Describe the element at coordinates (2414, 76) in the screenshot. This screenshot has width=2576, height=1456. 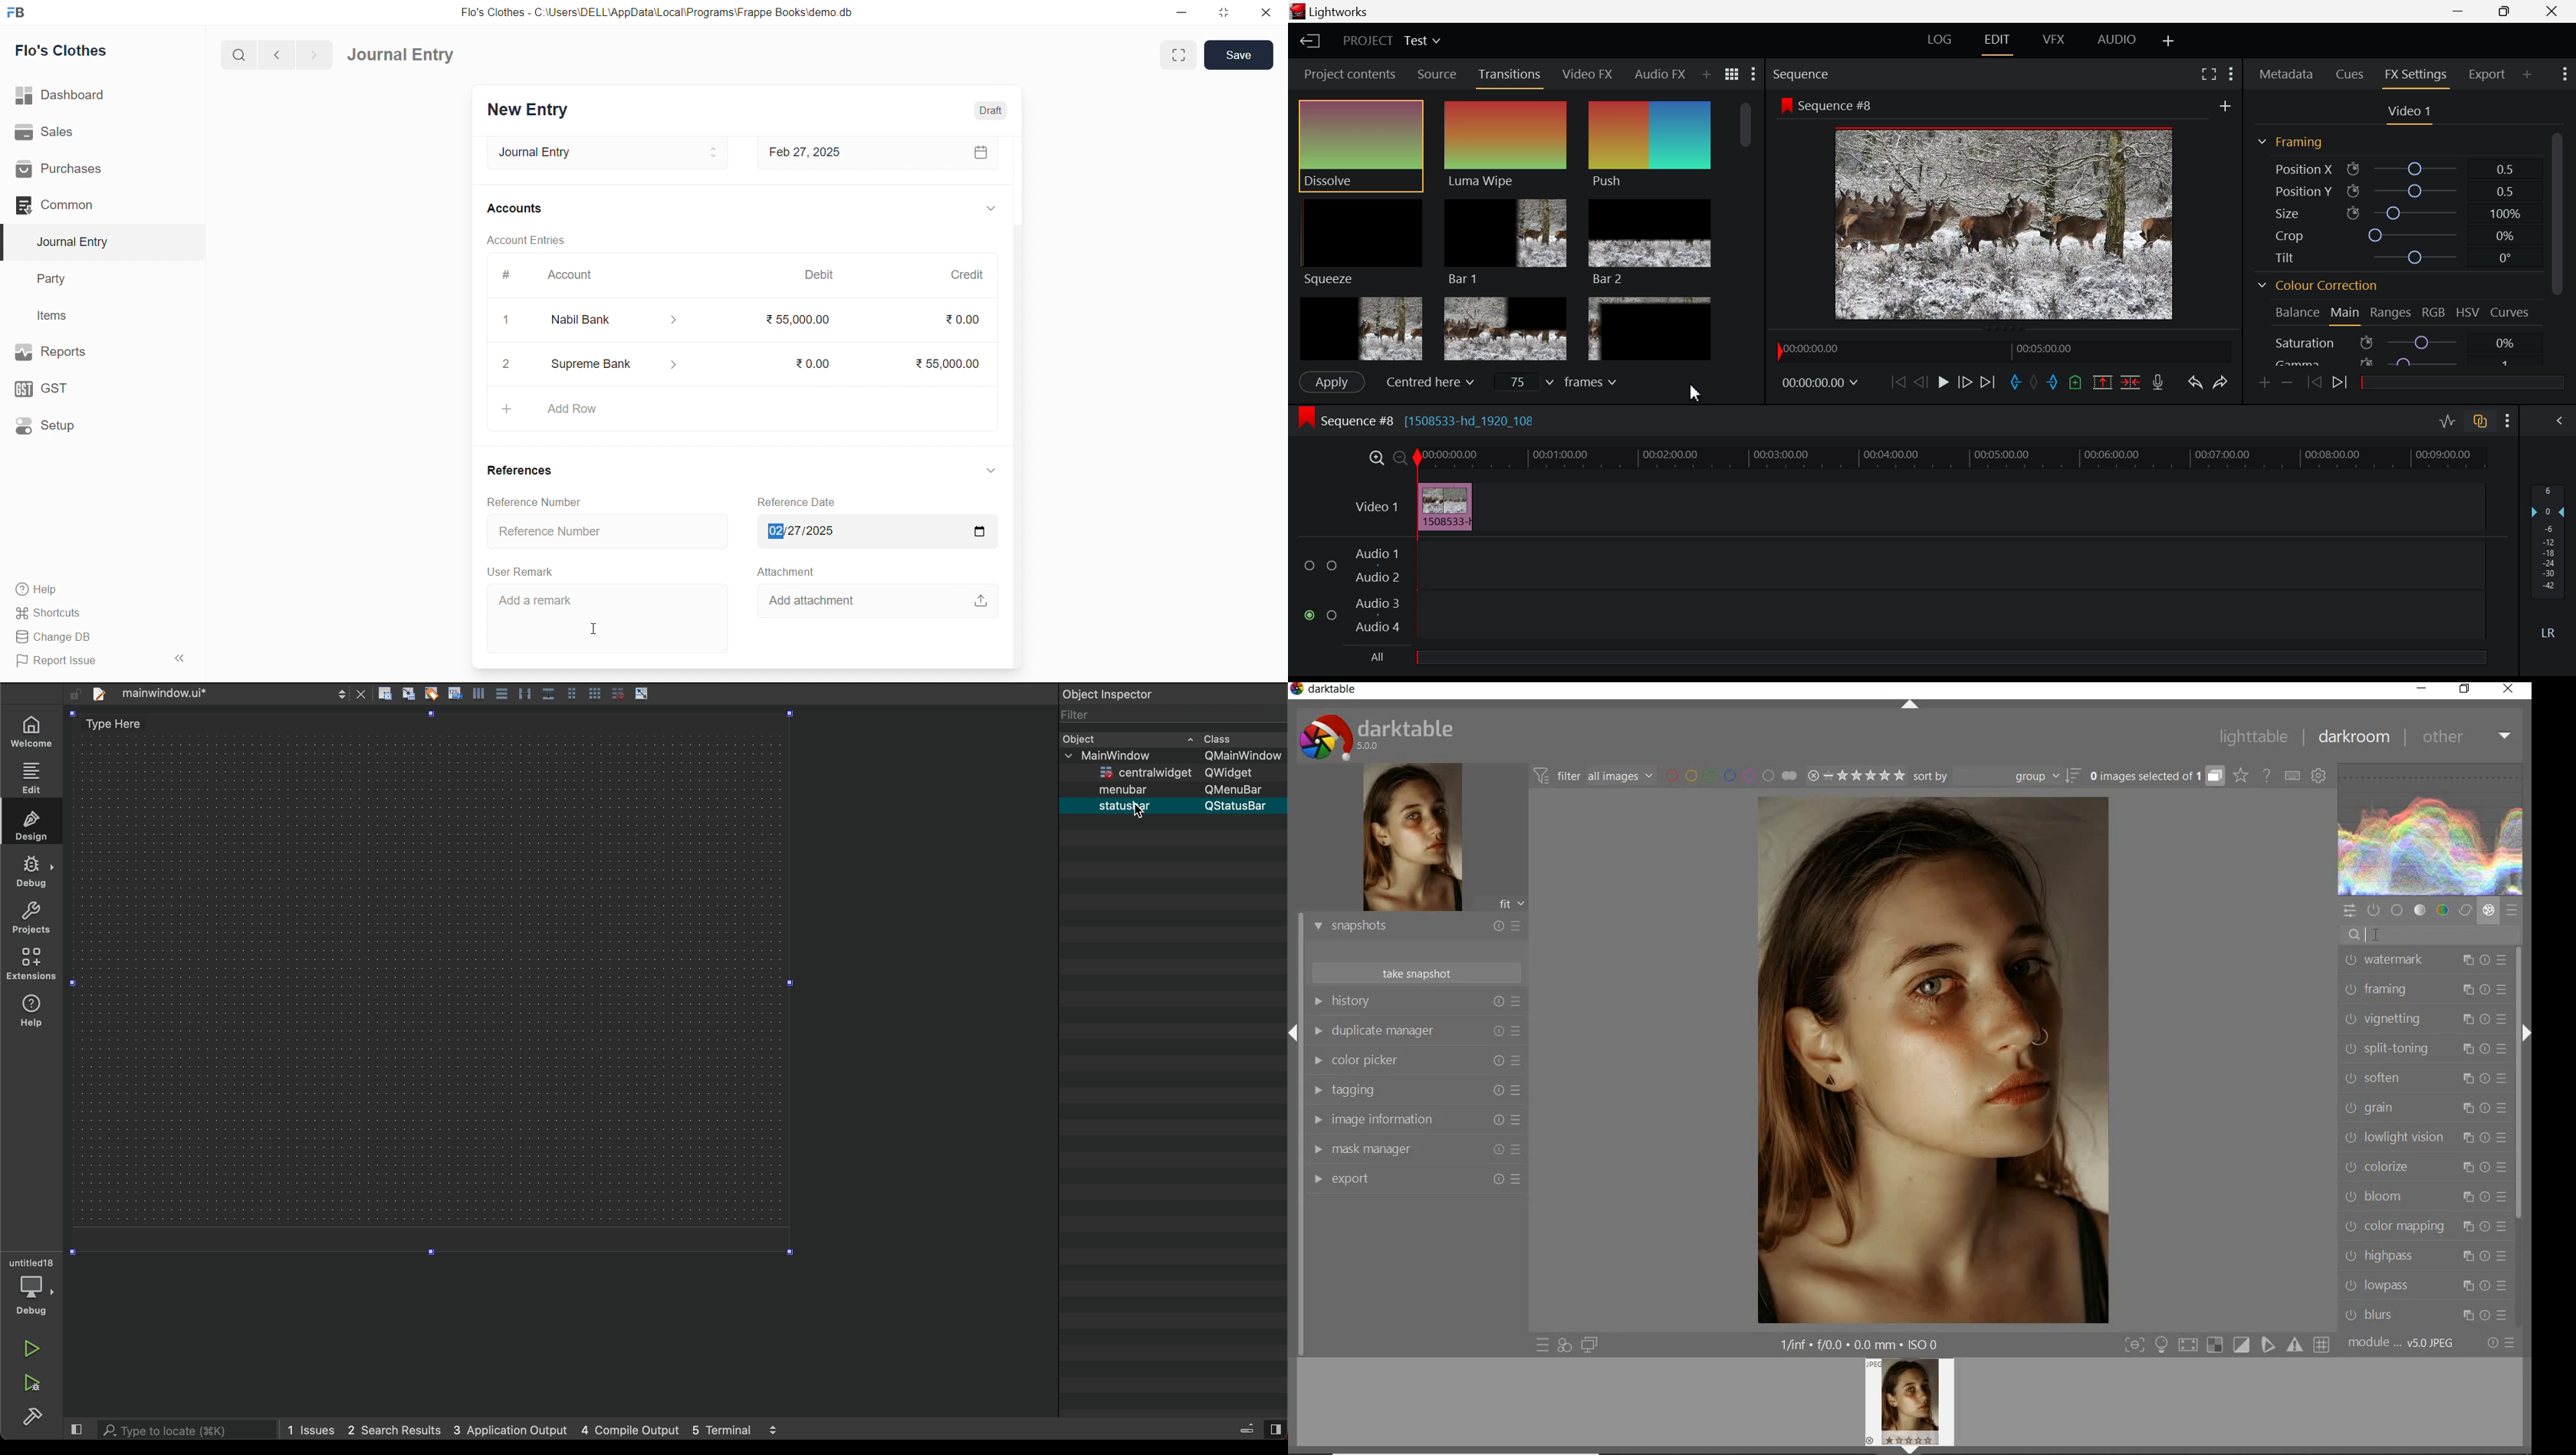
I see `FX Settings` at that location.